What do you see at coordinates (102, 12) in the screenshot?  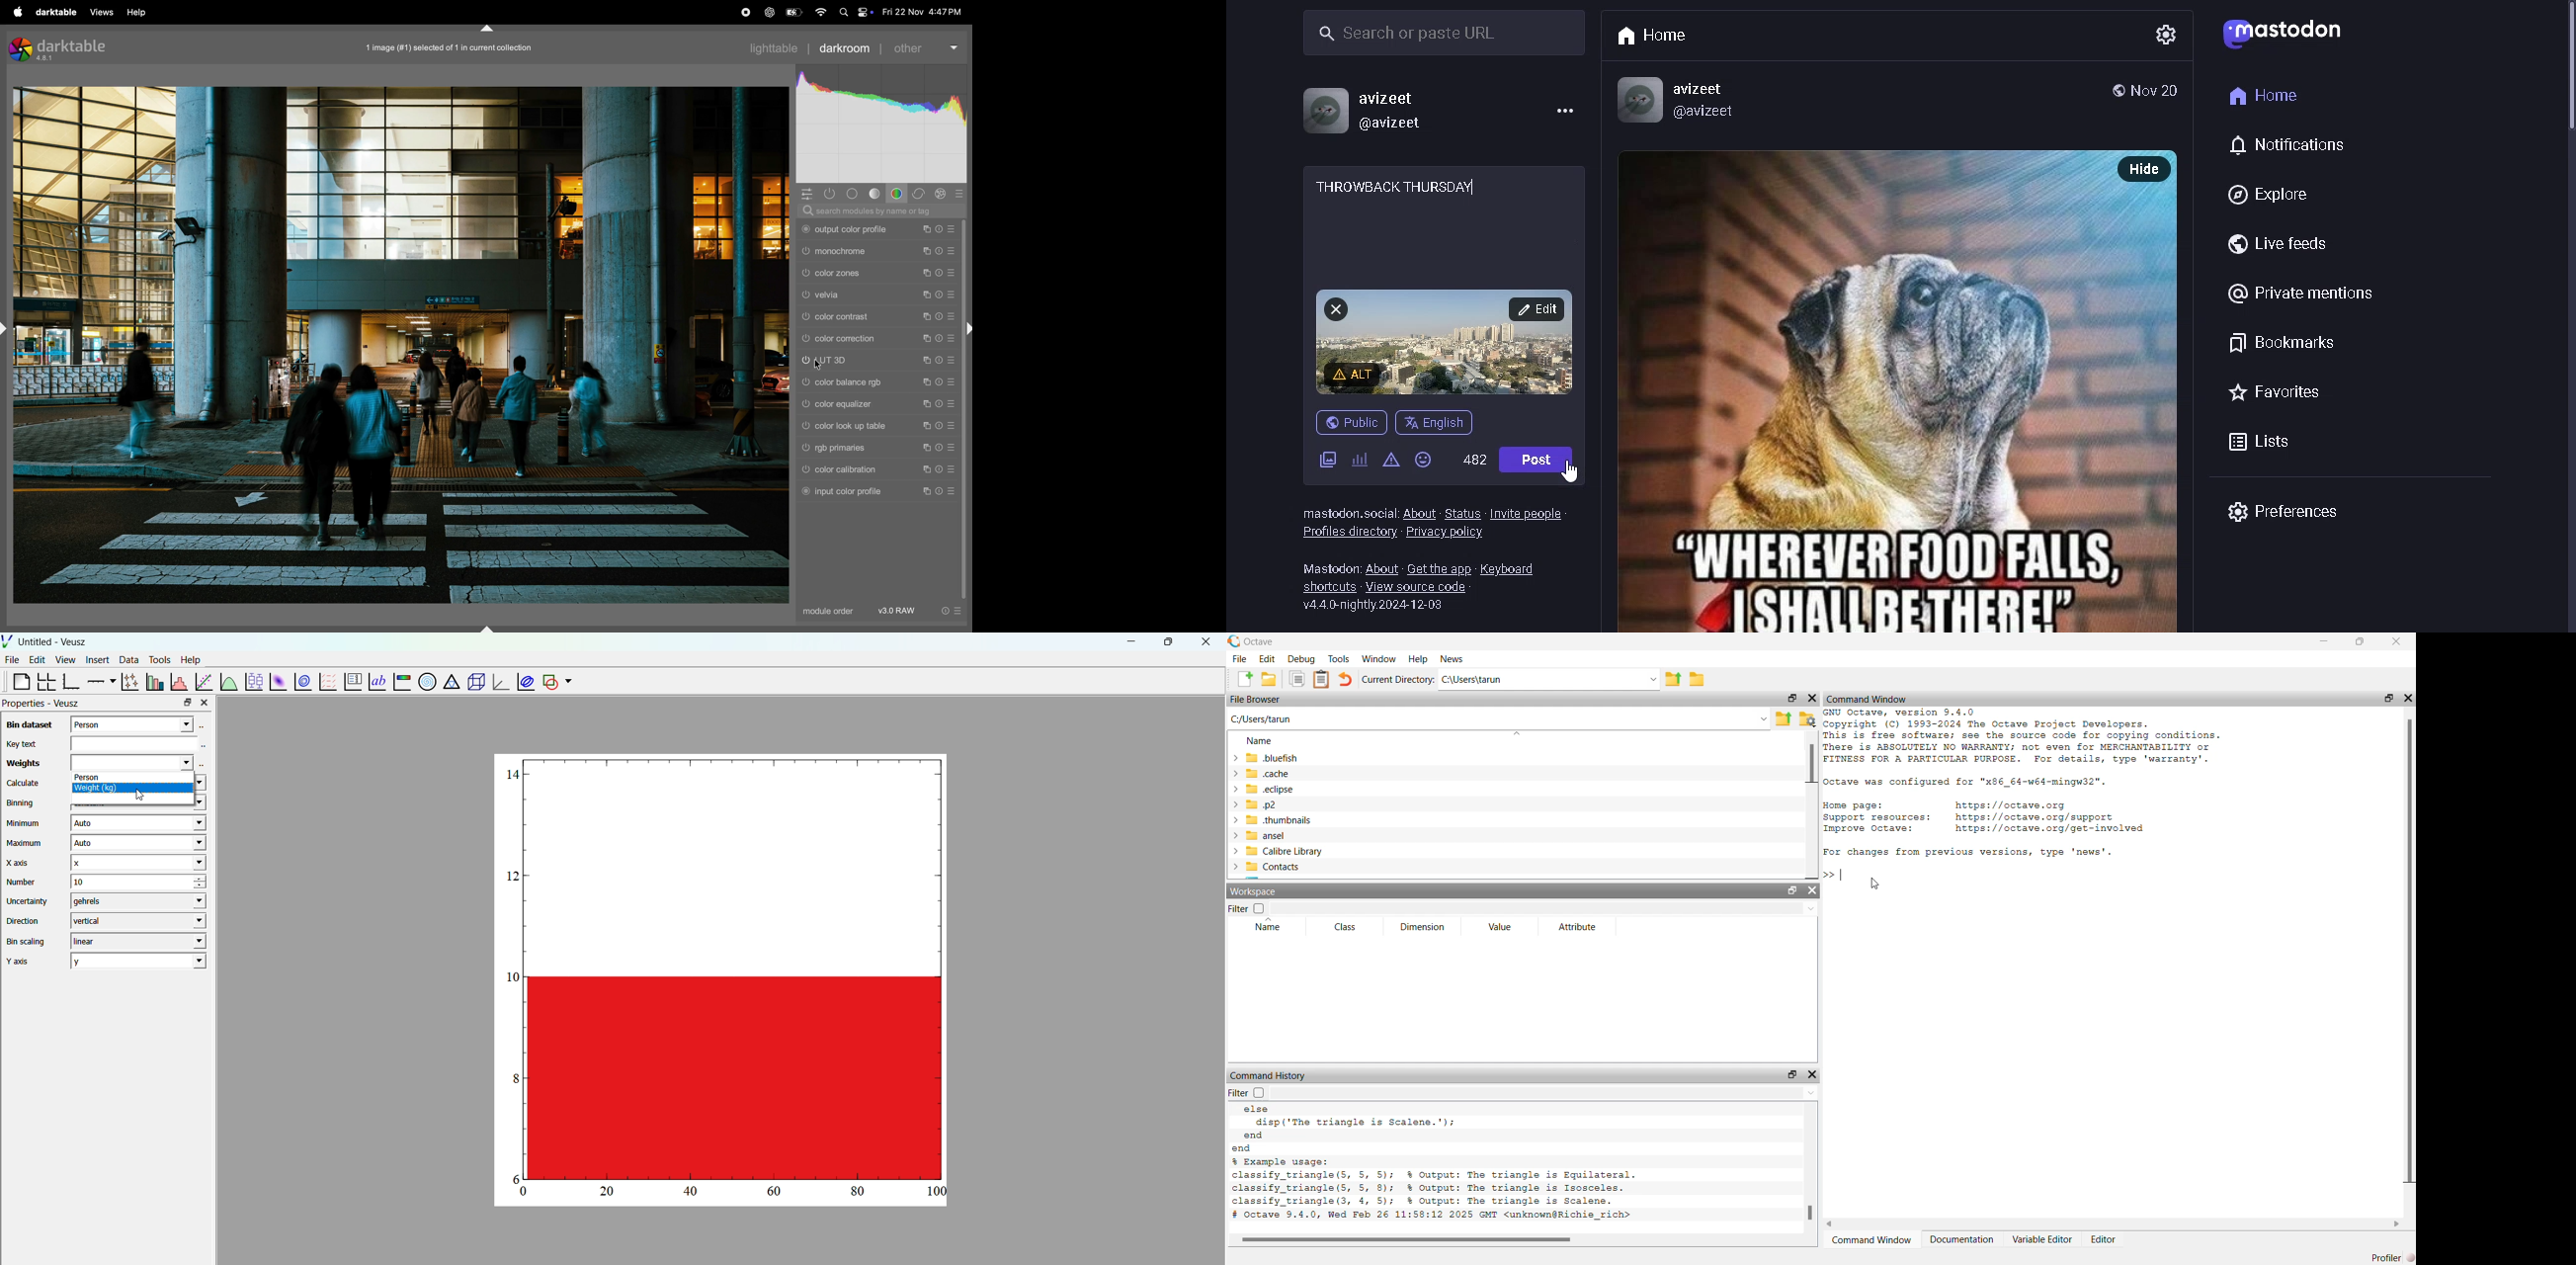 I see `views` at bounding box center [102, 12].